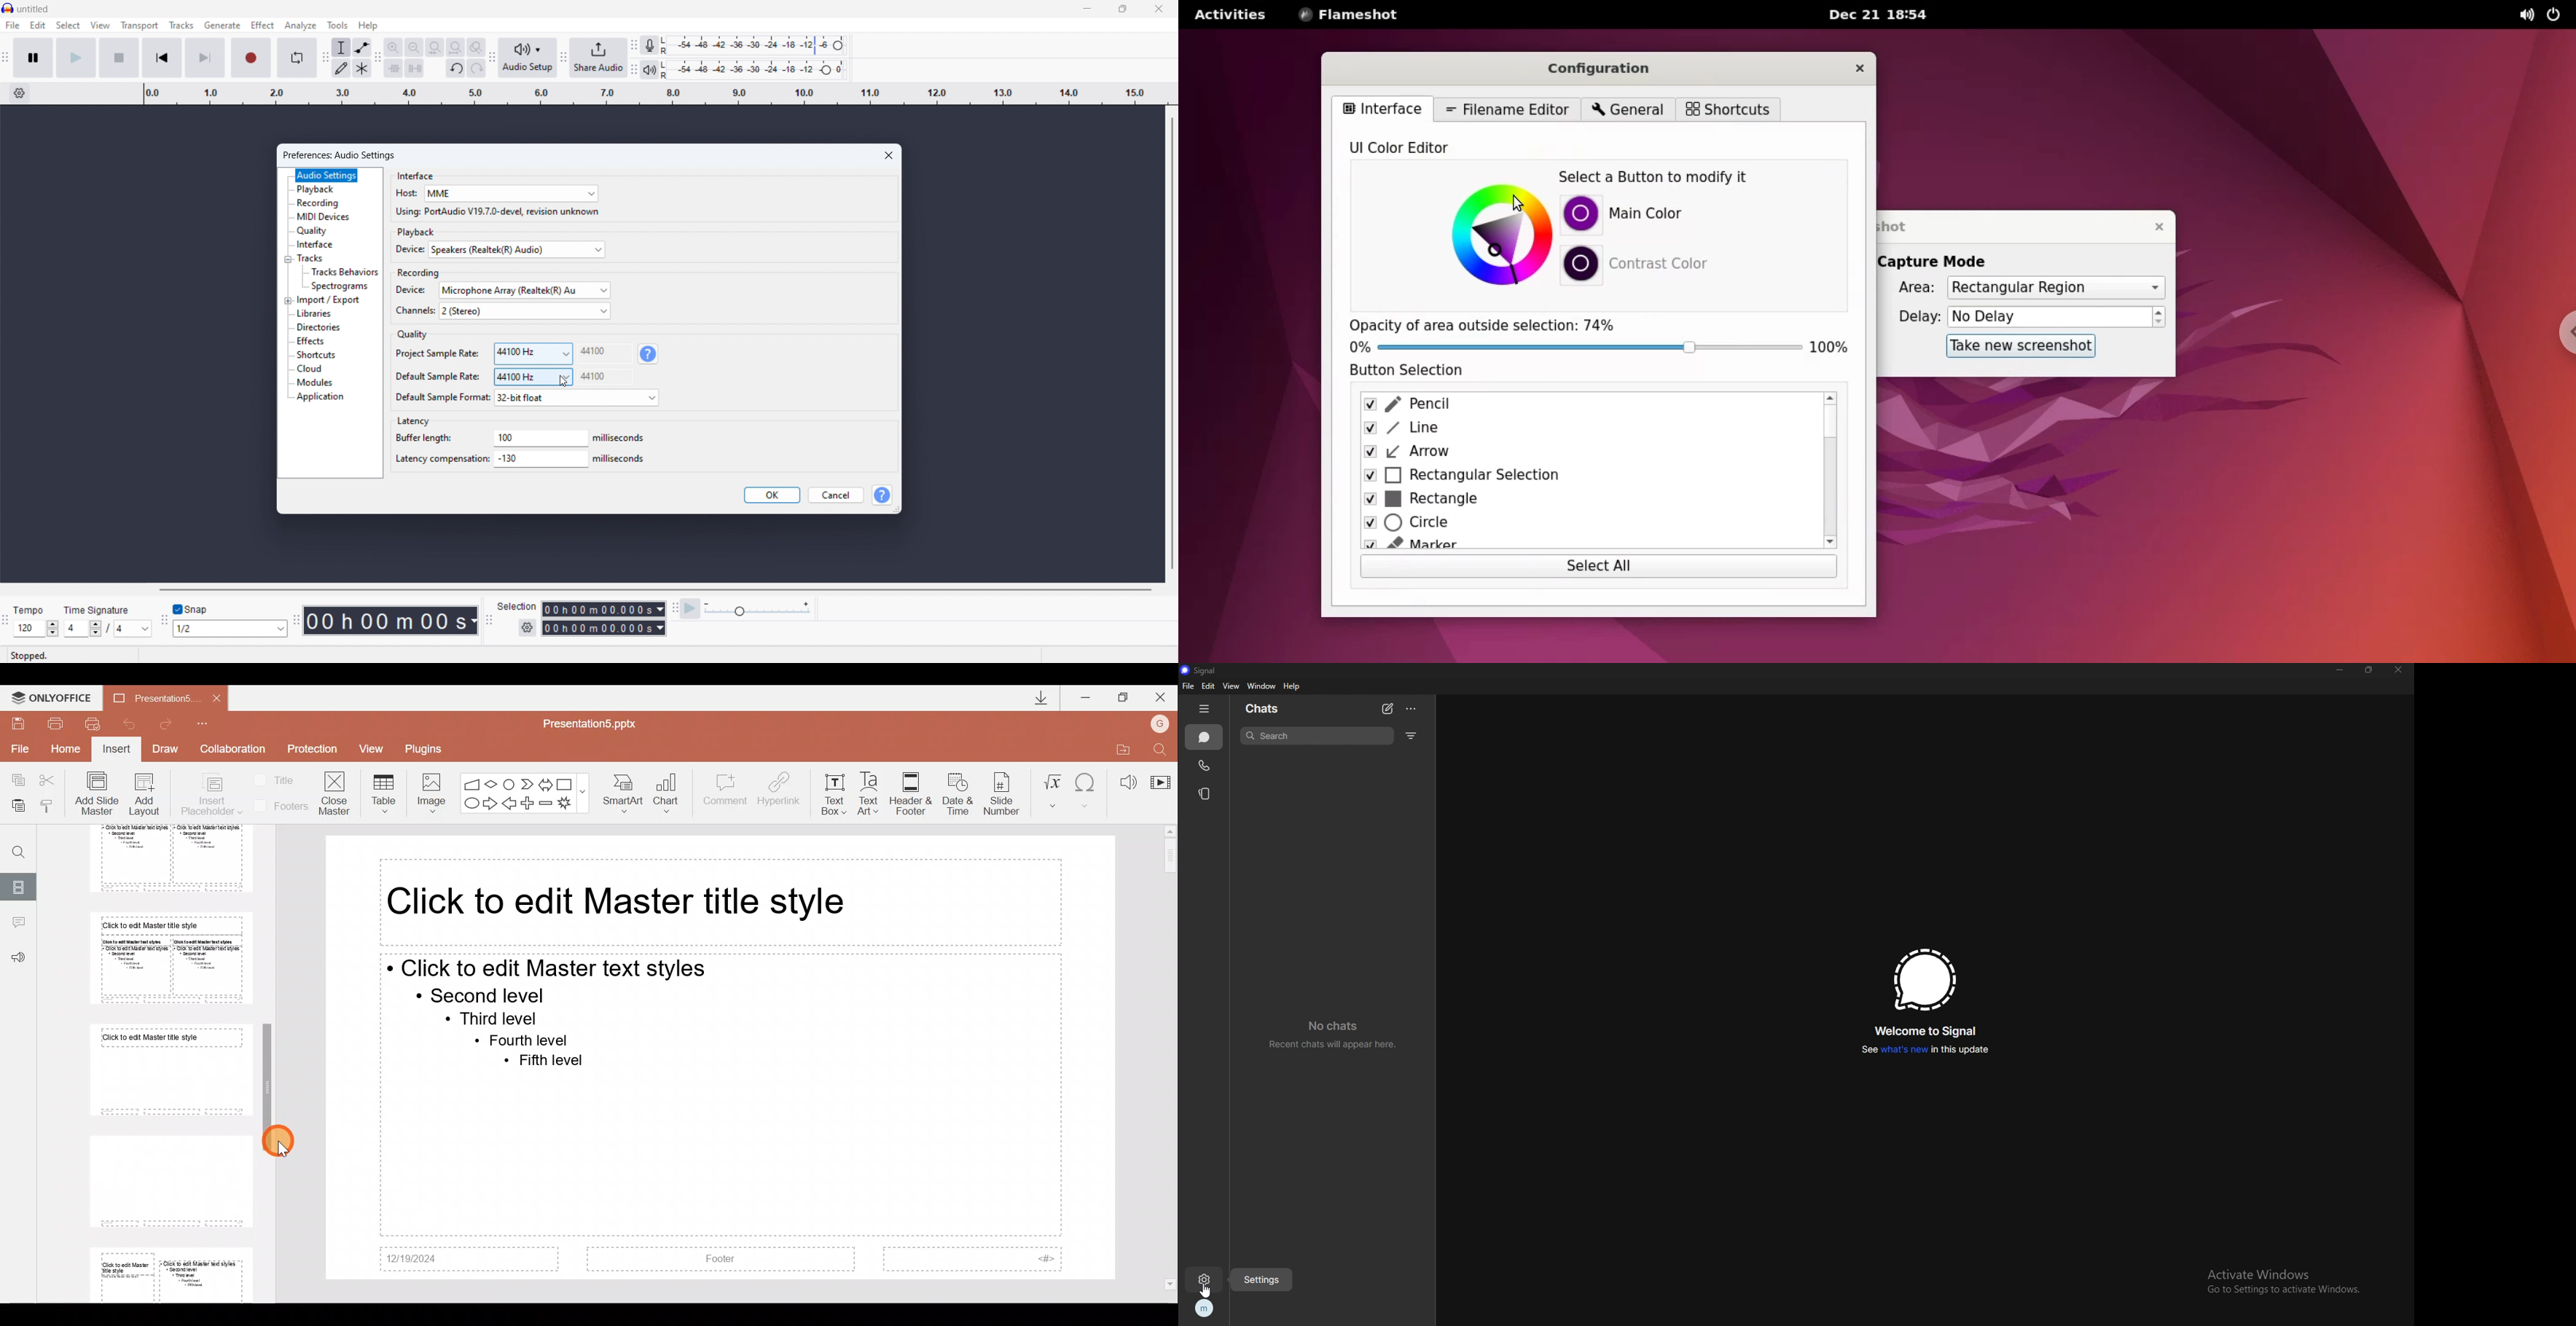 The width and height of the screenshot is (2576, 1344). What do you see at coordinates (312, 751) in the screenshot?
I see `Protection` at bounding box center [312, 751].